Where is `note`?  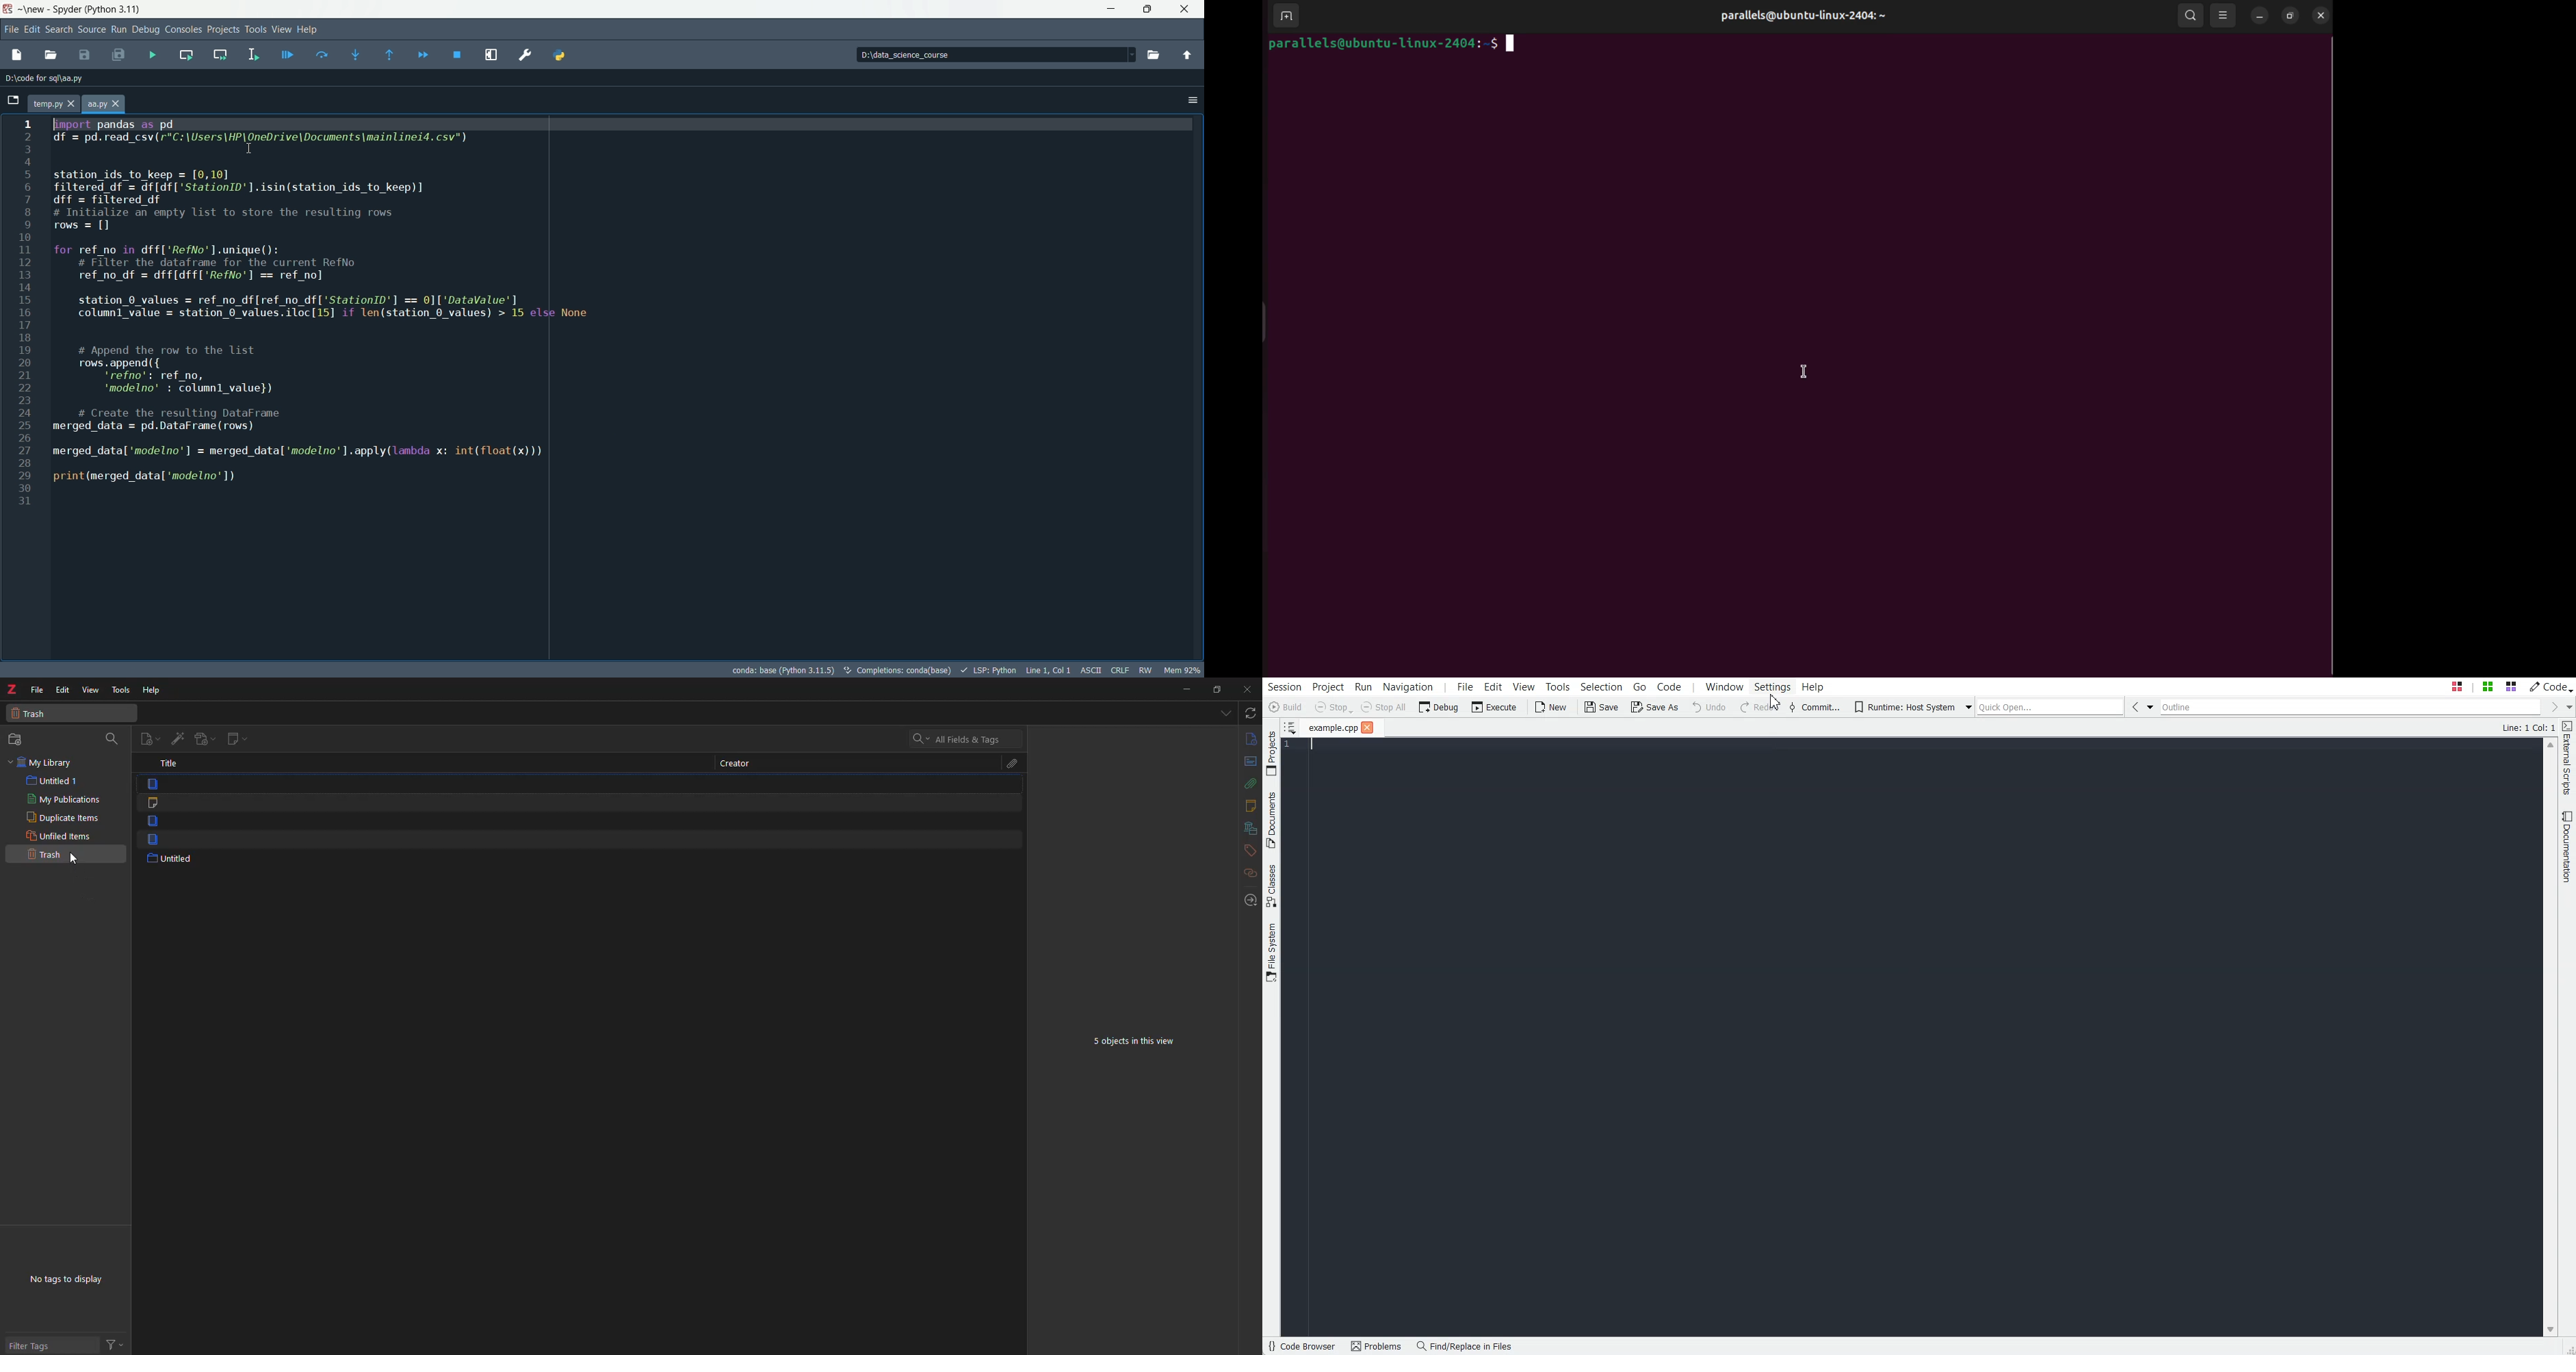
note is located at coordinates (153, 802).